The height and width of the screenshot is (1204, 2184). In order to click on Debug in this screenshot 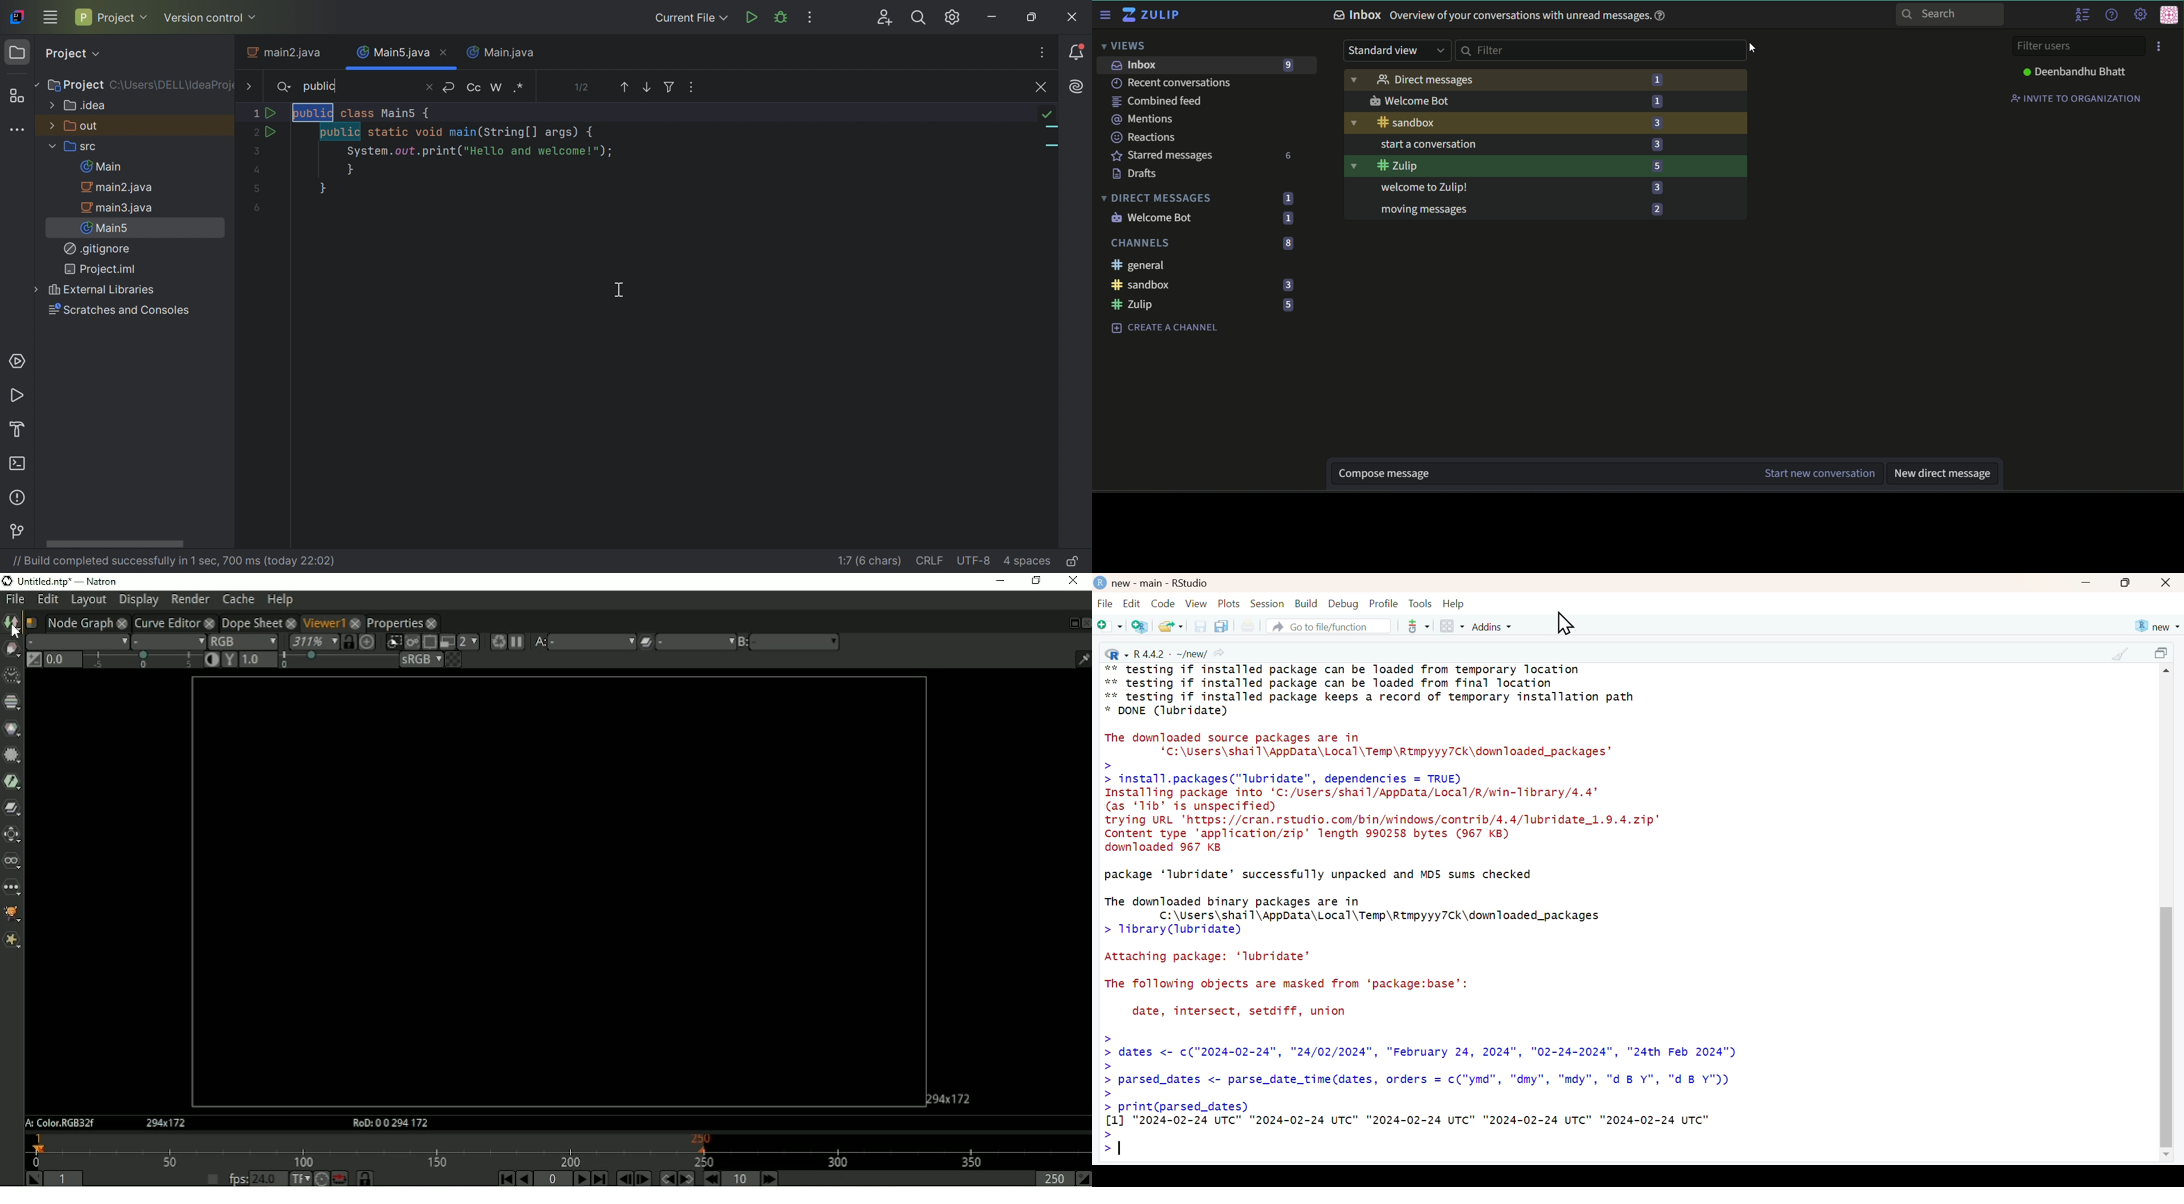, I will do `click(1342, 603)`.